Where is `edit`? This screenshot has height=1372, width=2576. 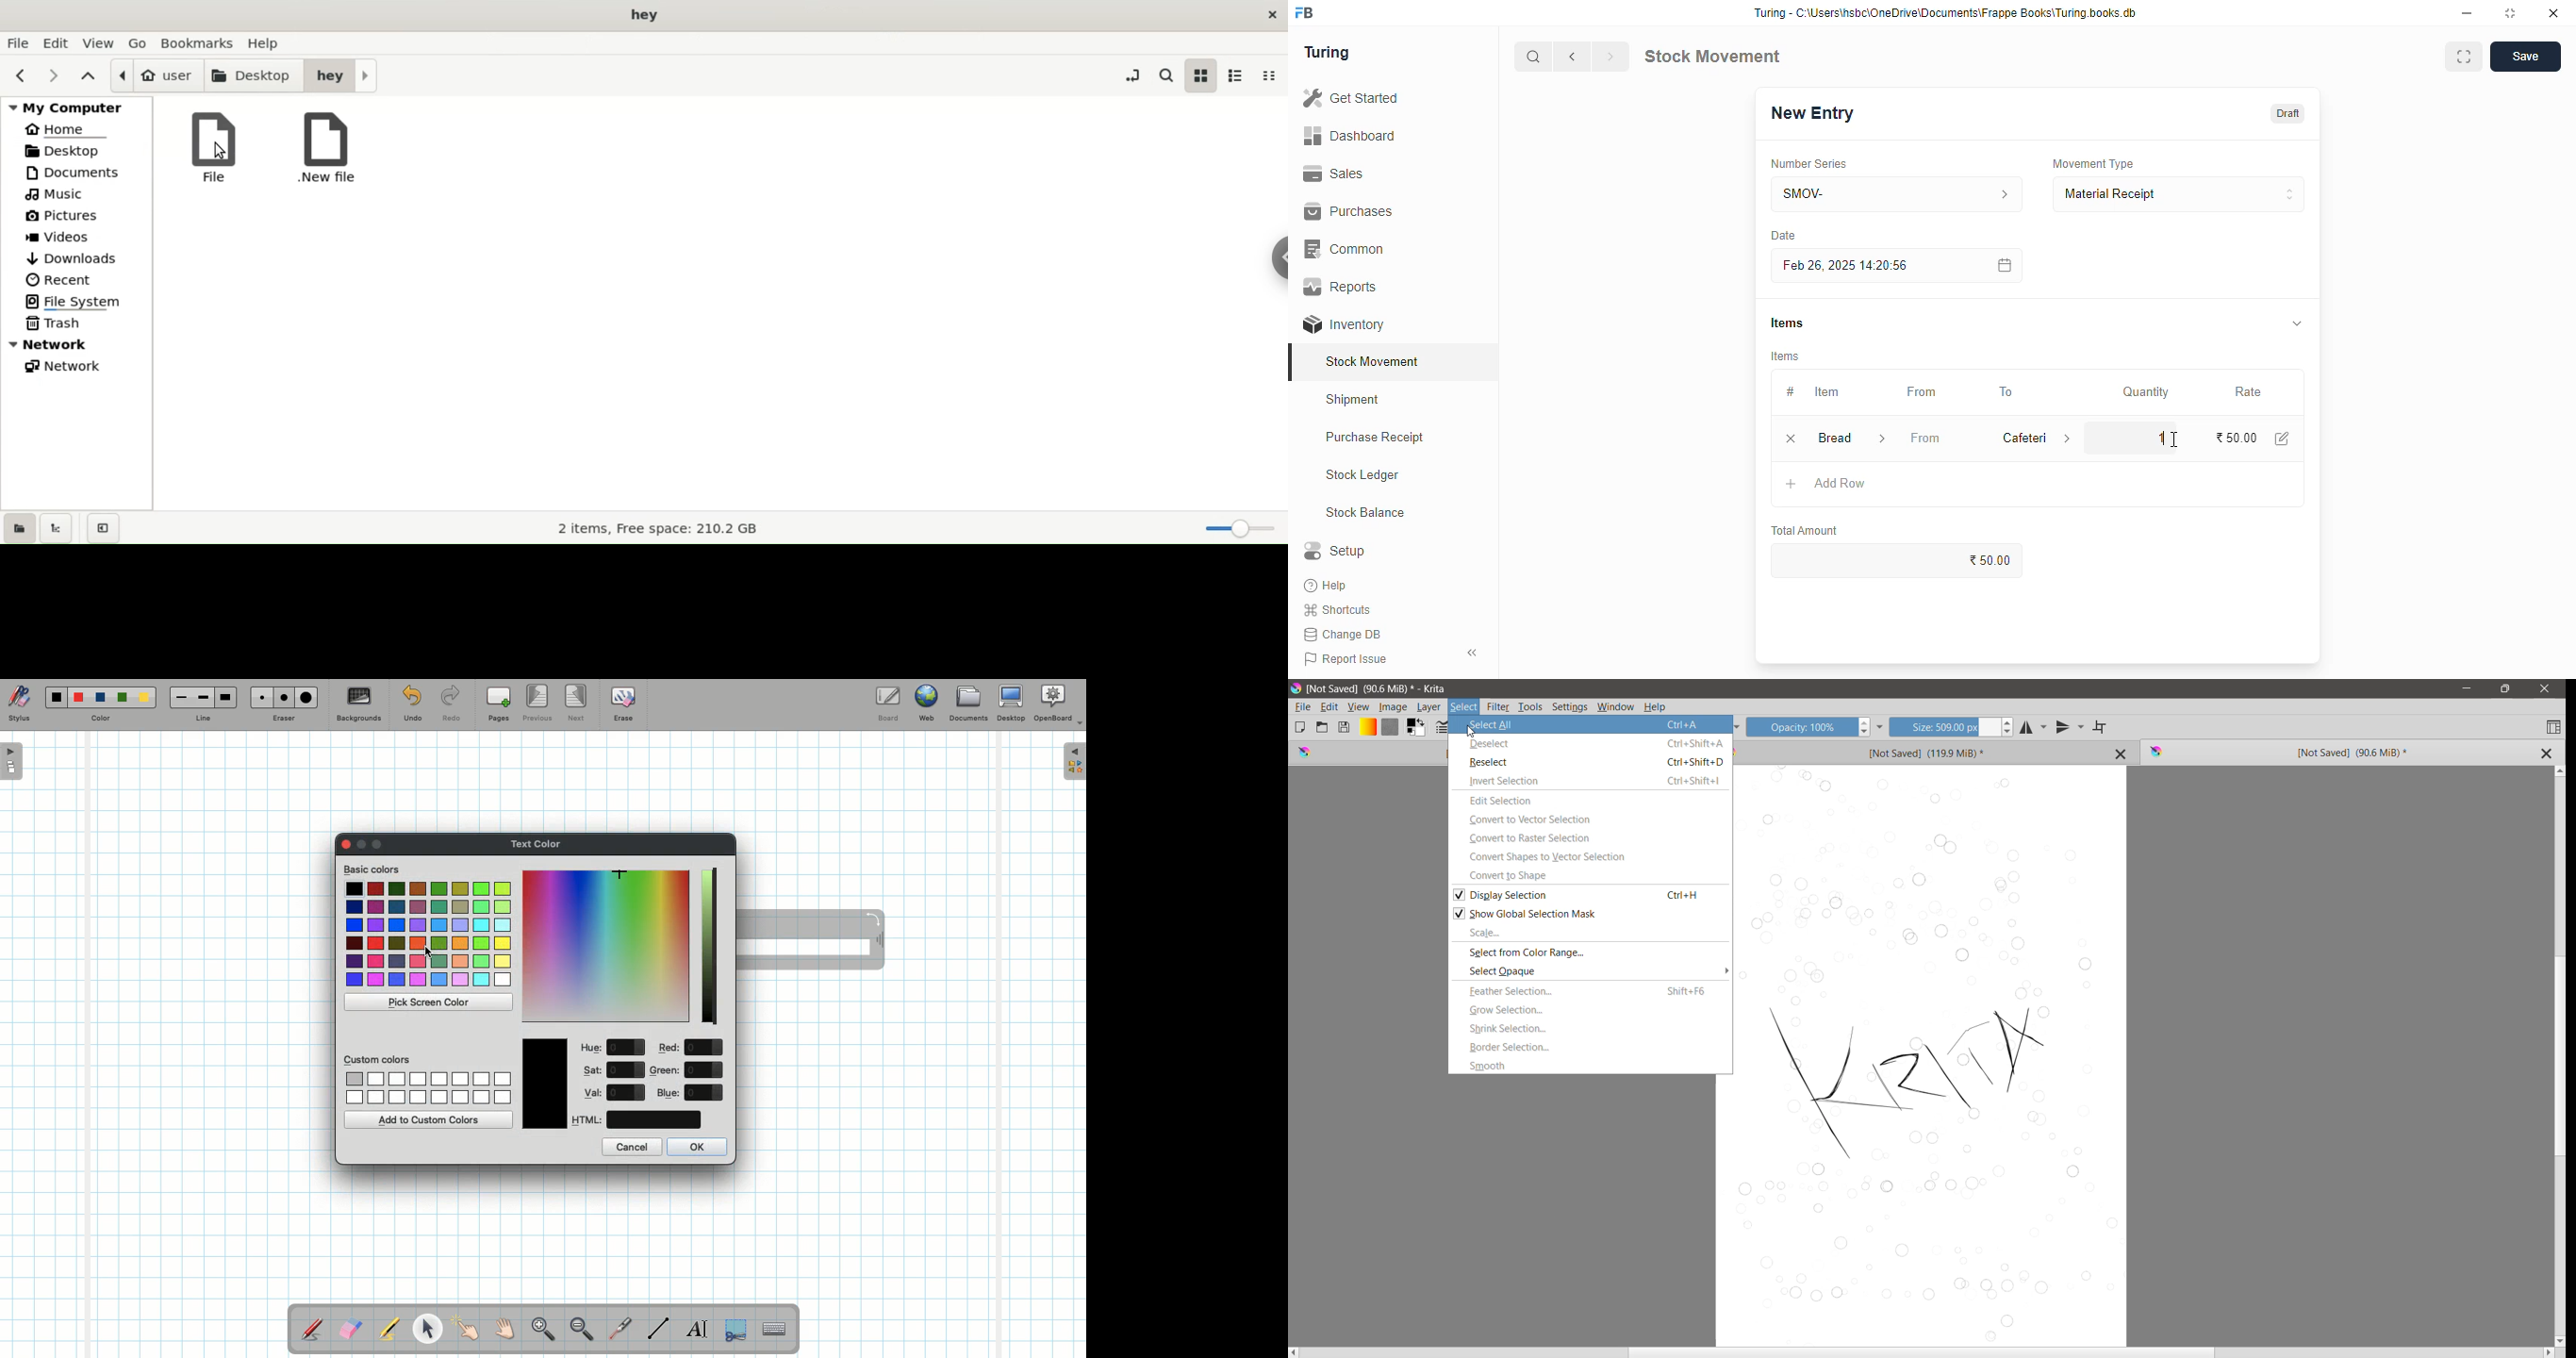 edit is located at coordinates (2283, 439).